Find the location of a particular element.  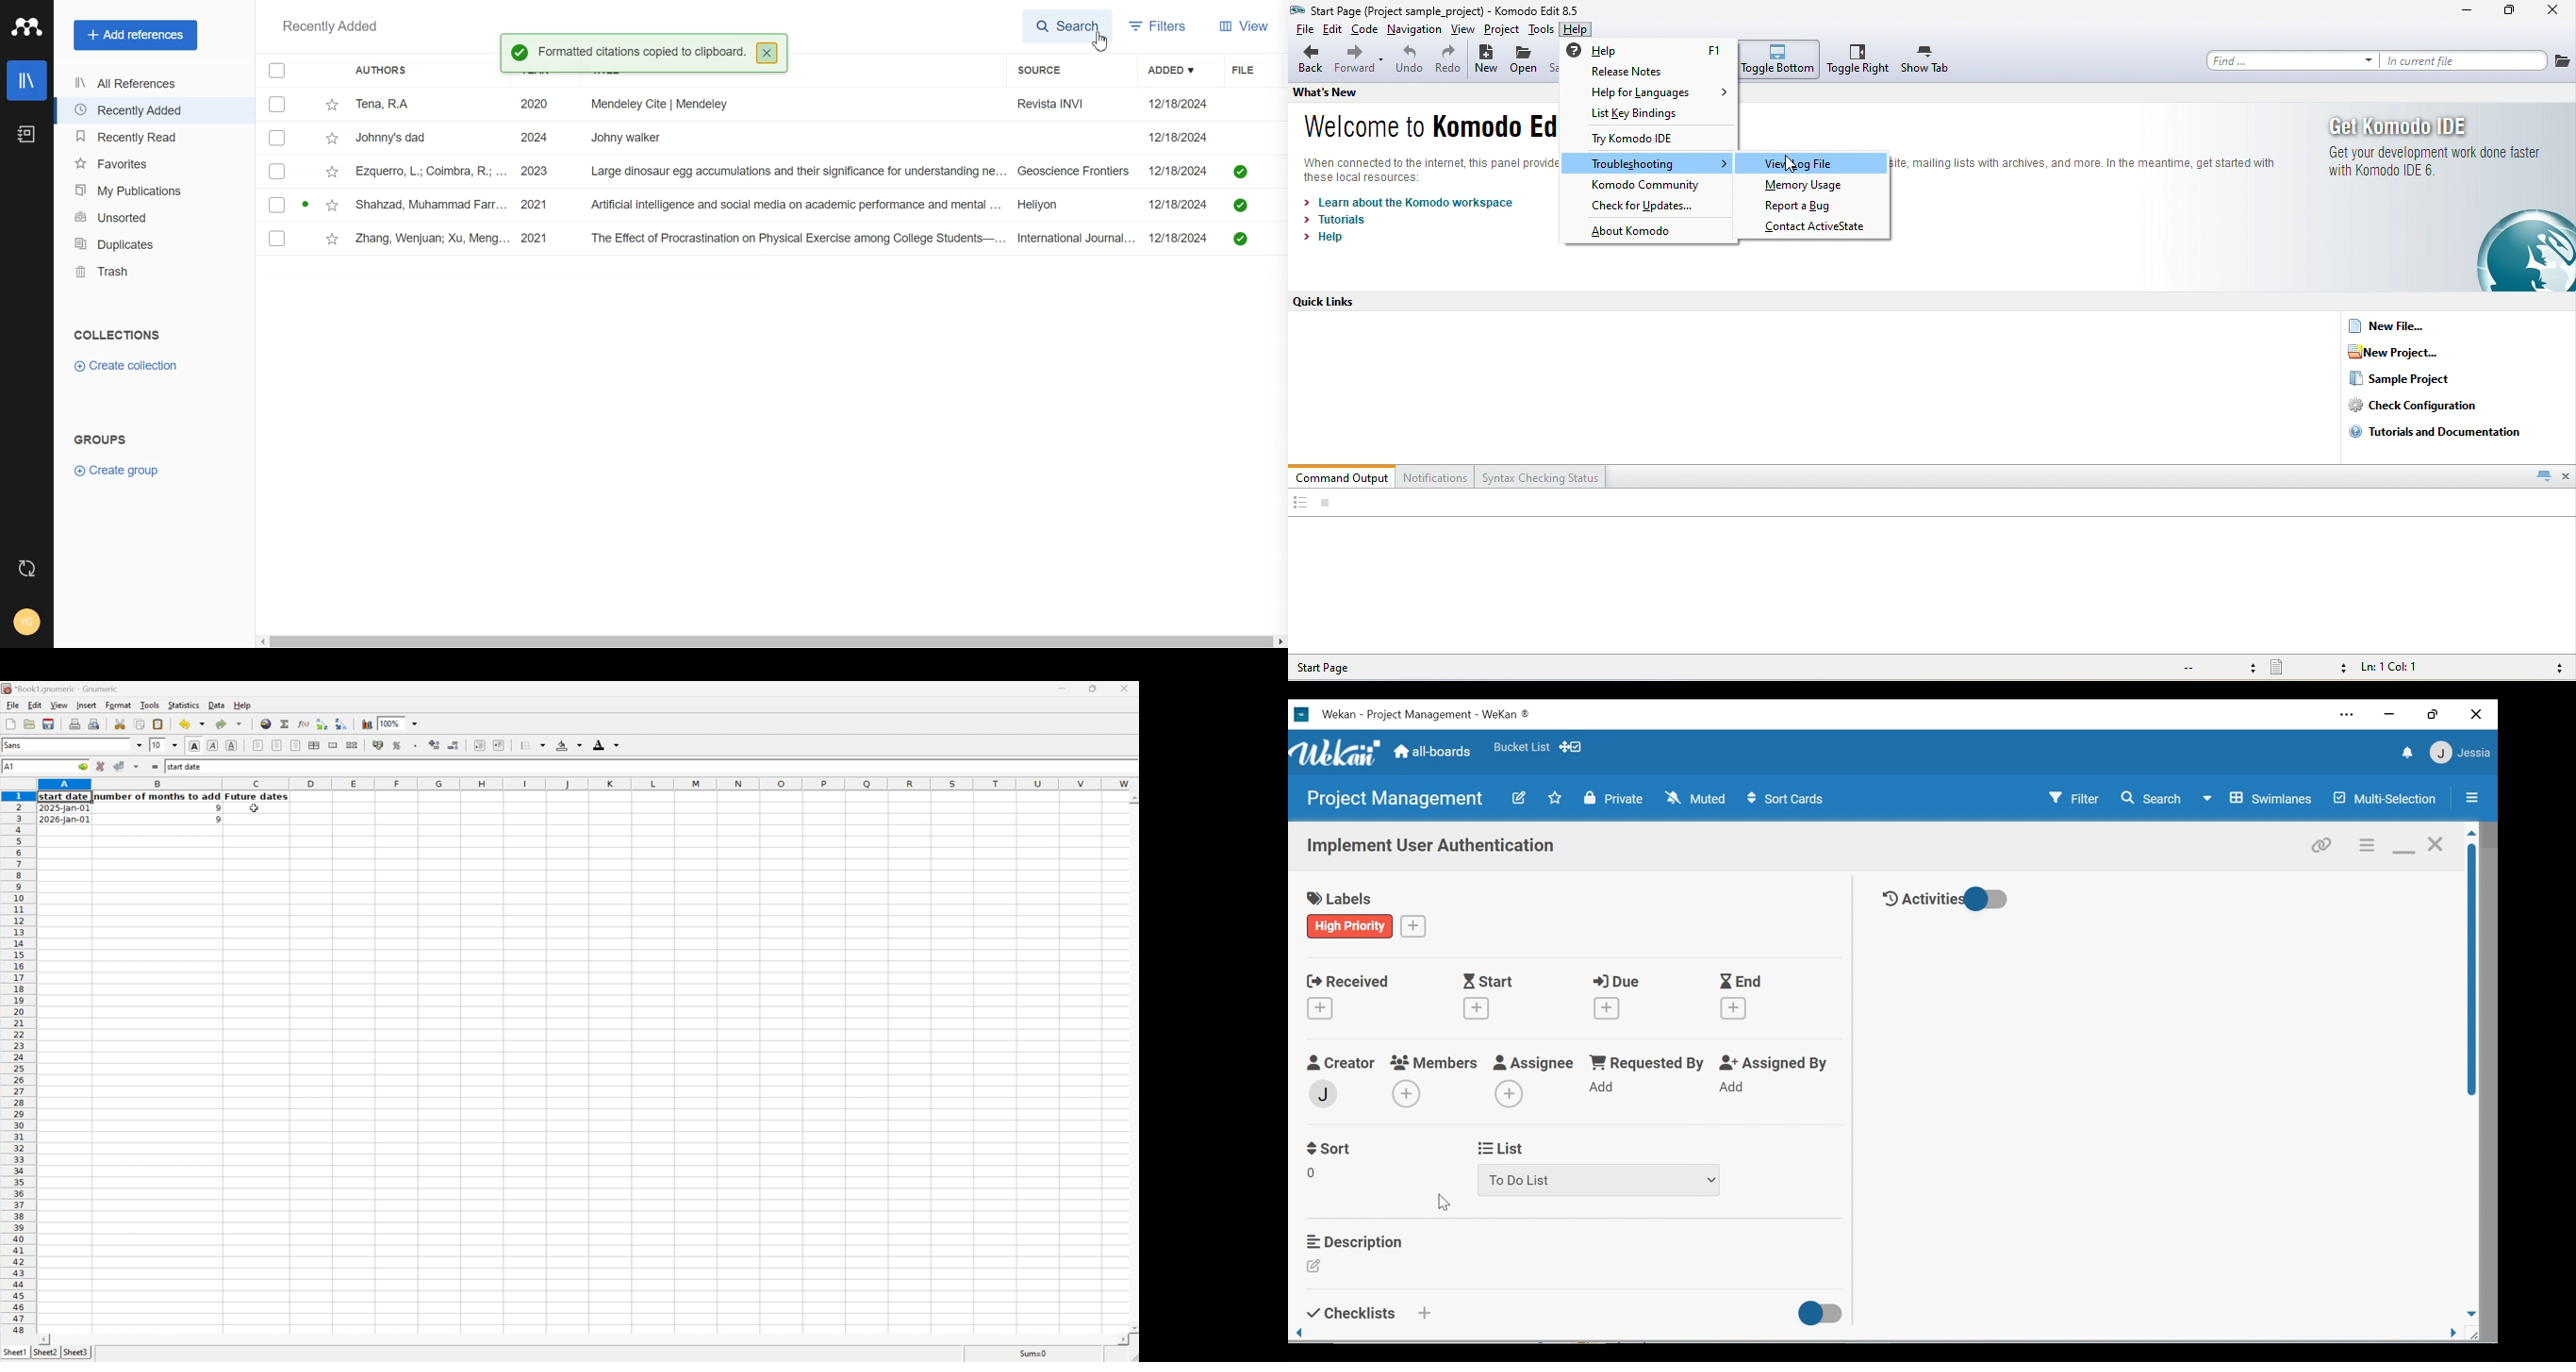

Added is located at coordinates (1179, 70).